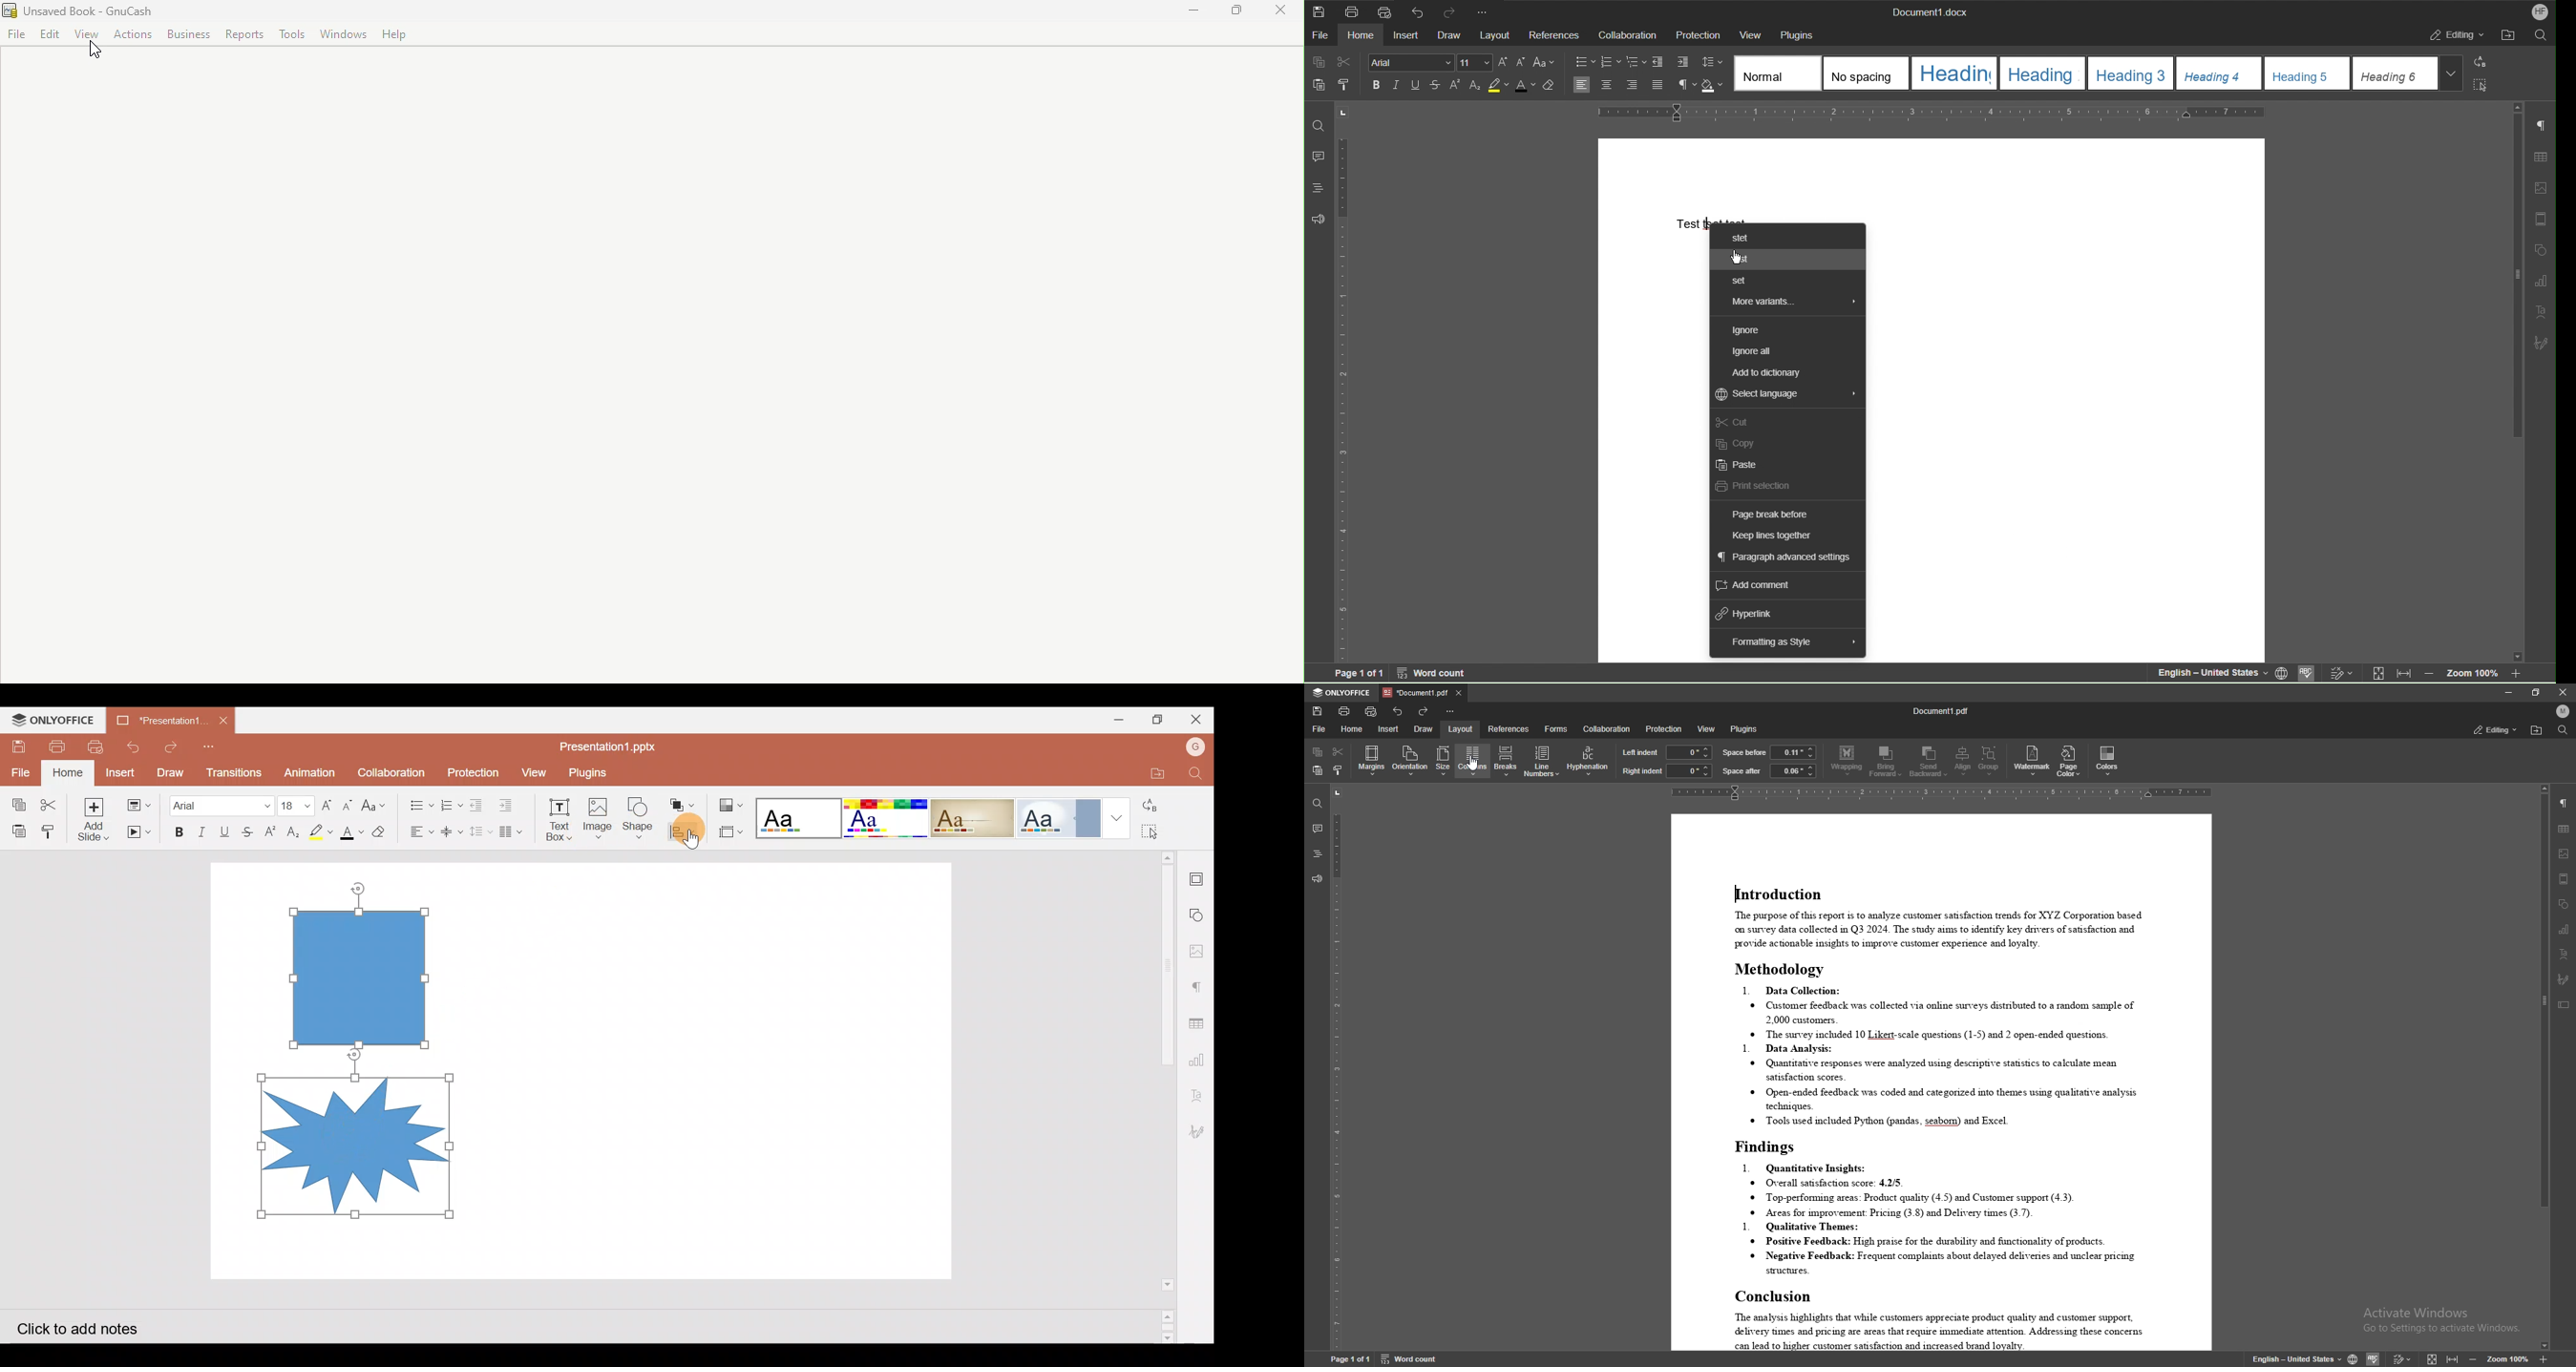 This screenshot has width=2576, height=1372. Describe the element at coordinates (1316, 84) in the screenshot. I see `Paste` at that location.